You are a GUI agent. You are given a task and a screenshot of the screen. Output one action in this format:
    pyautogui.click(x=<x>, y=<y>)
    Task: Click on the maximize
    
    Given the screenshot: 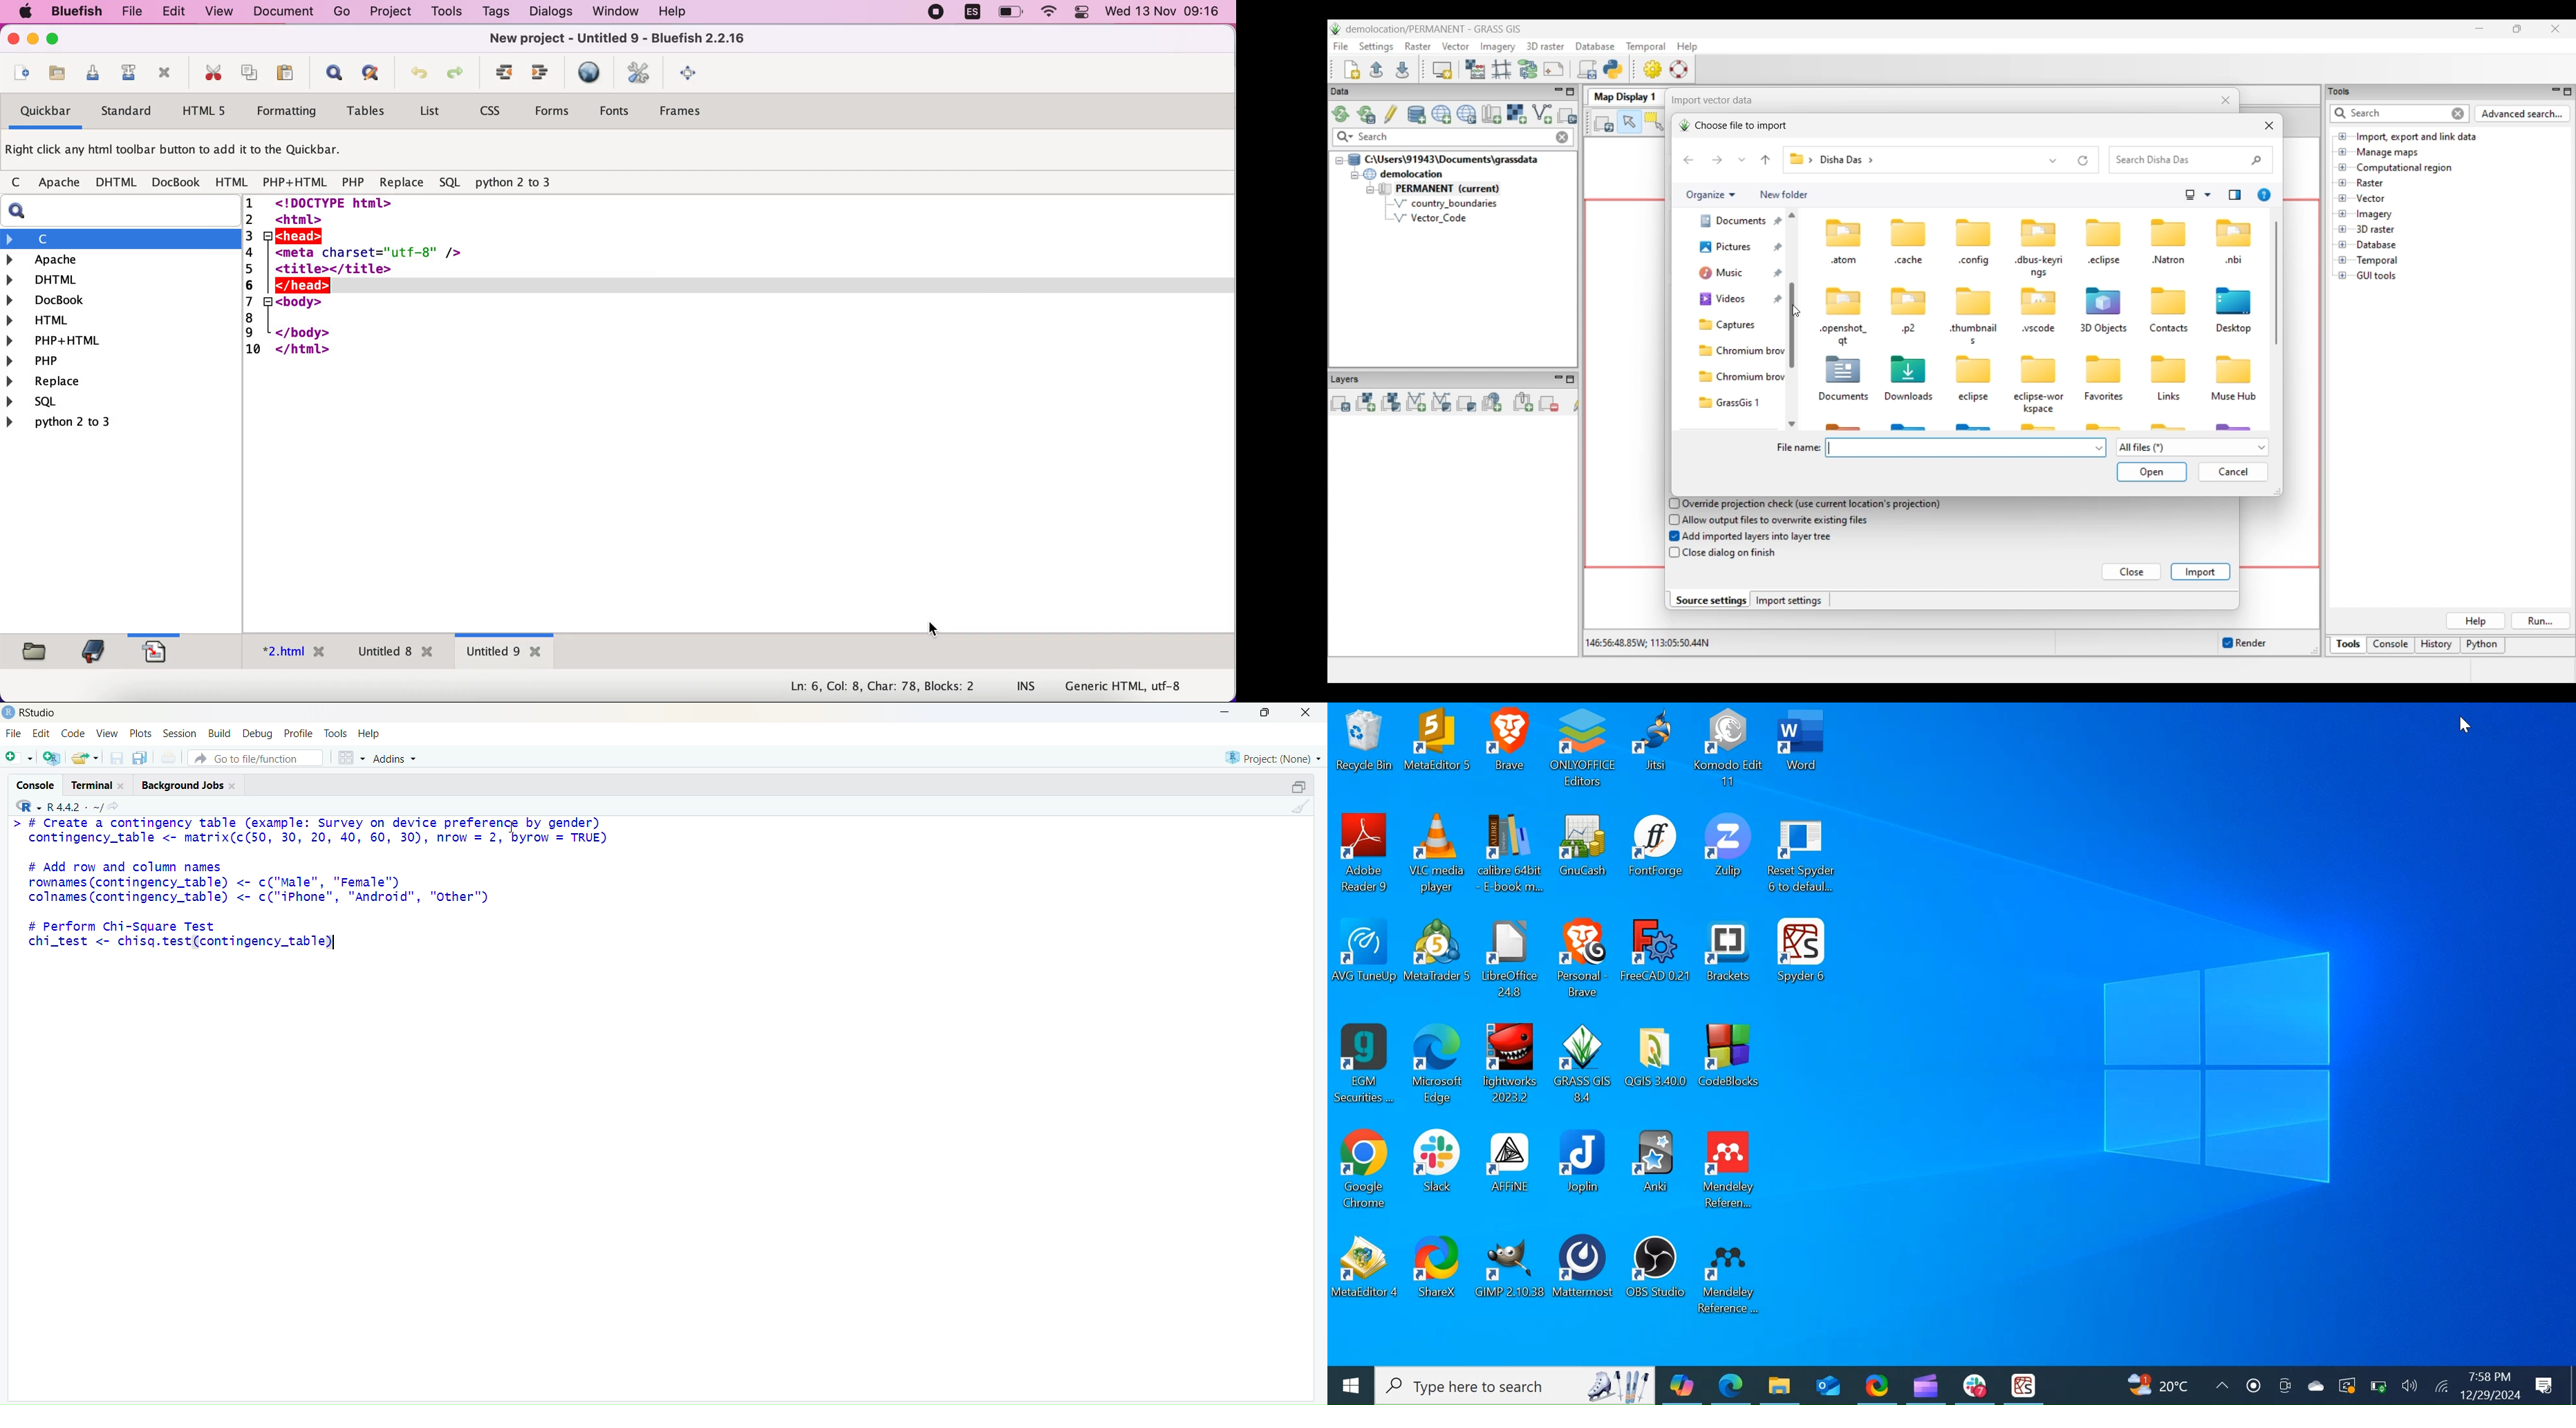 What is the action you would take?
    pyautogui.click(x=53, y=41)
    